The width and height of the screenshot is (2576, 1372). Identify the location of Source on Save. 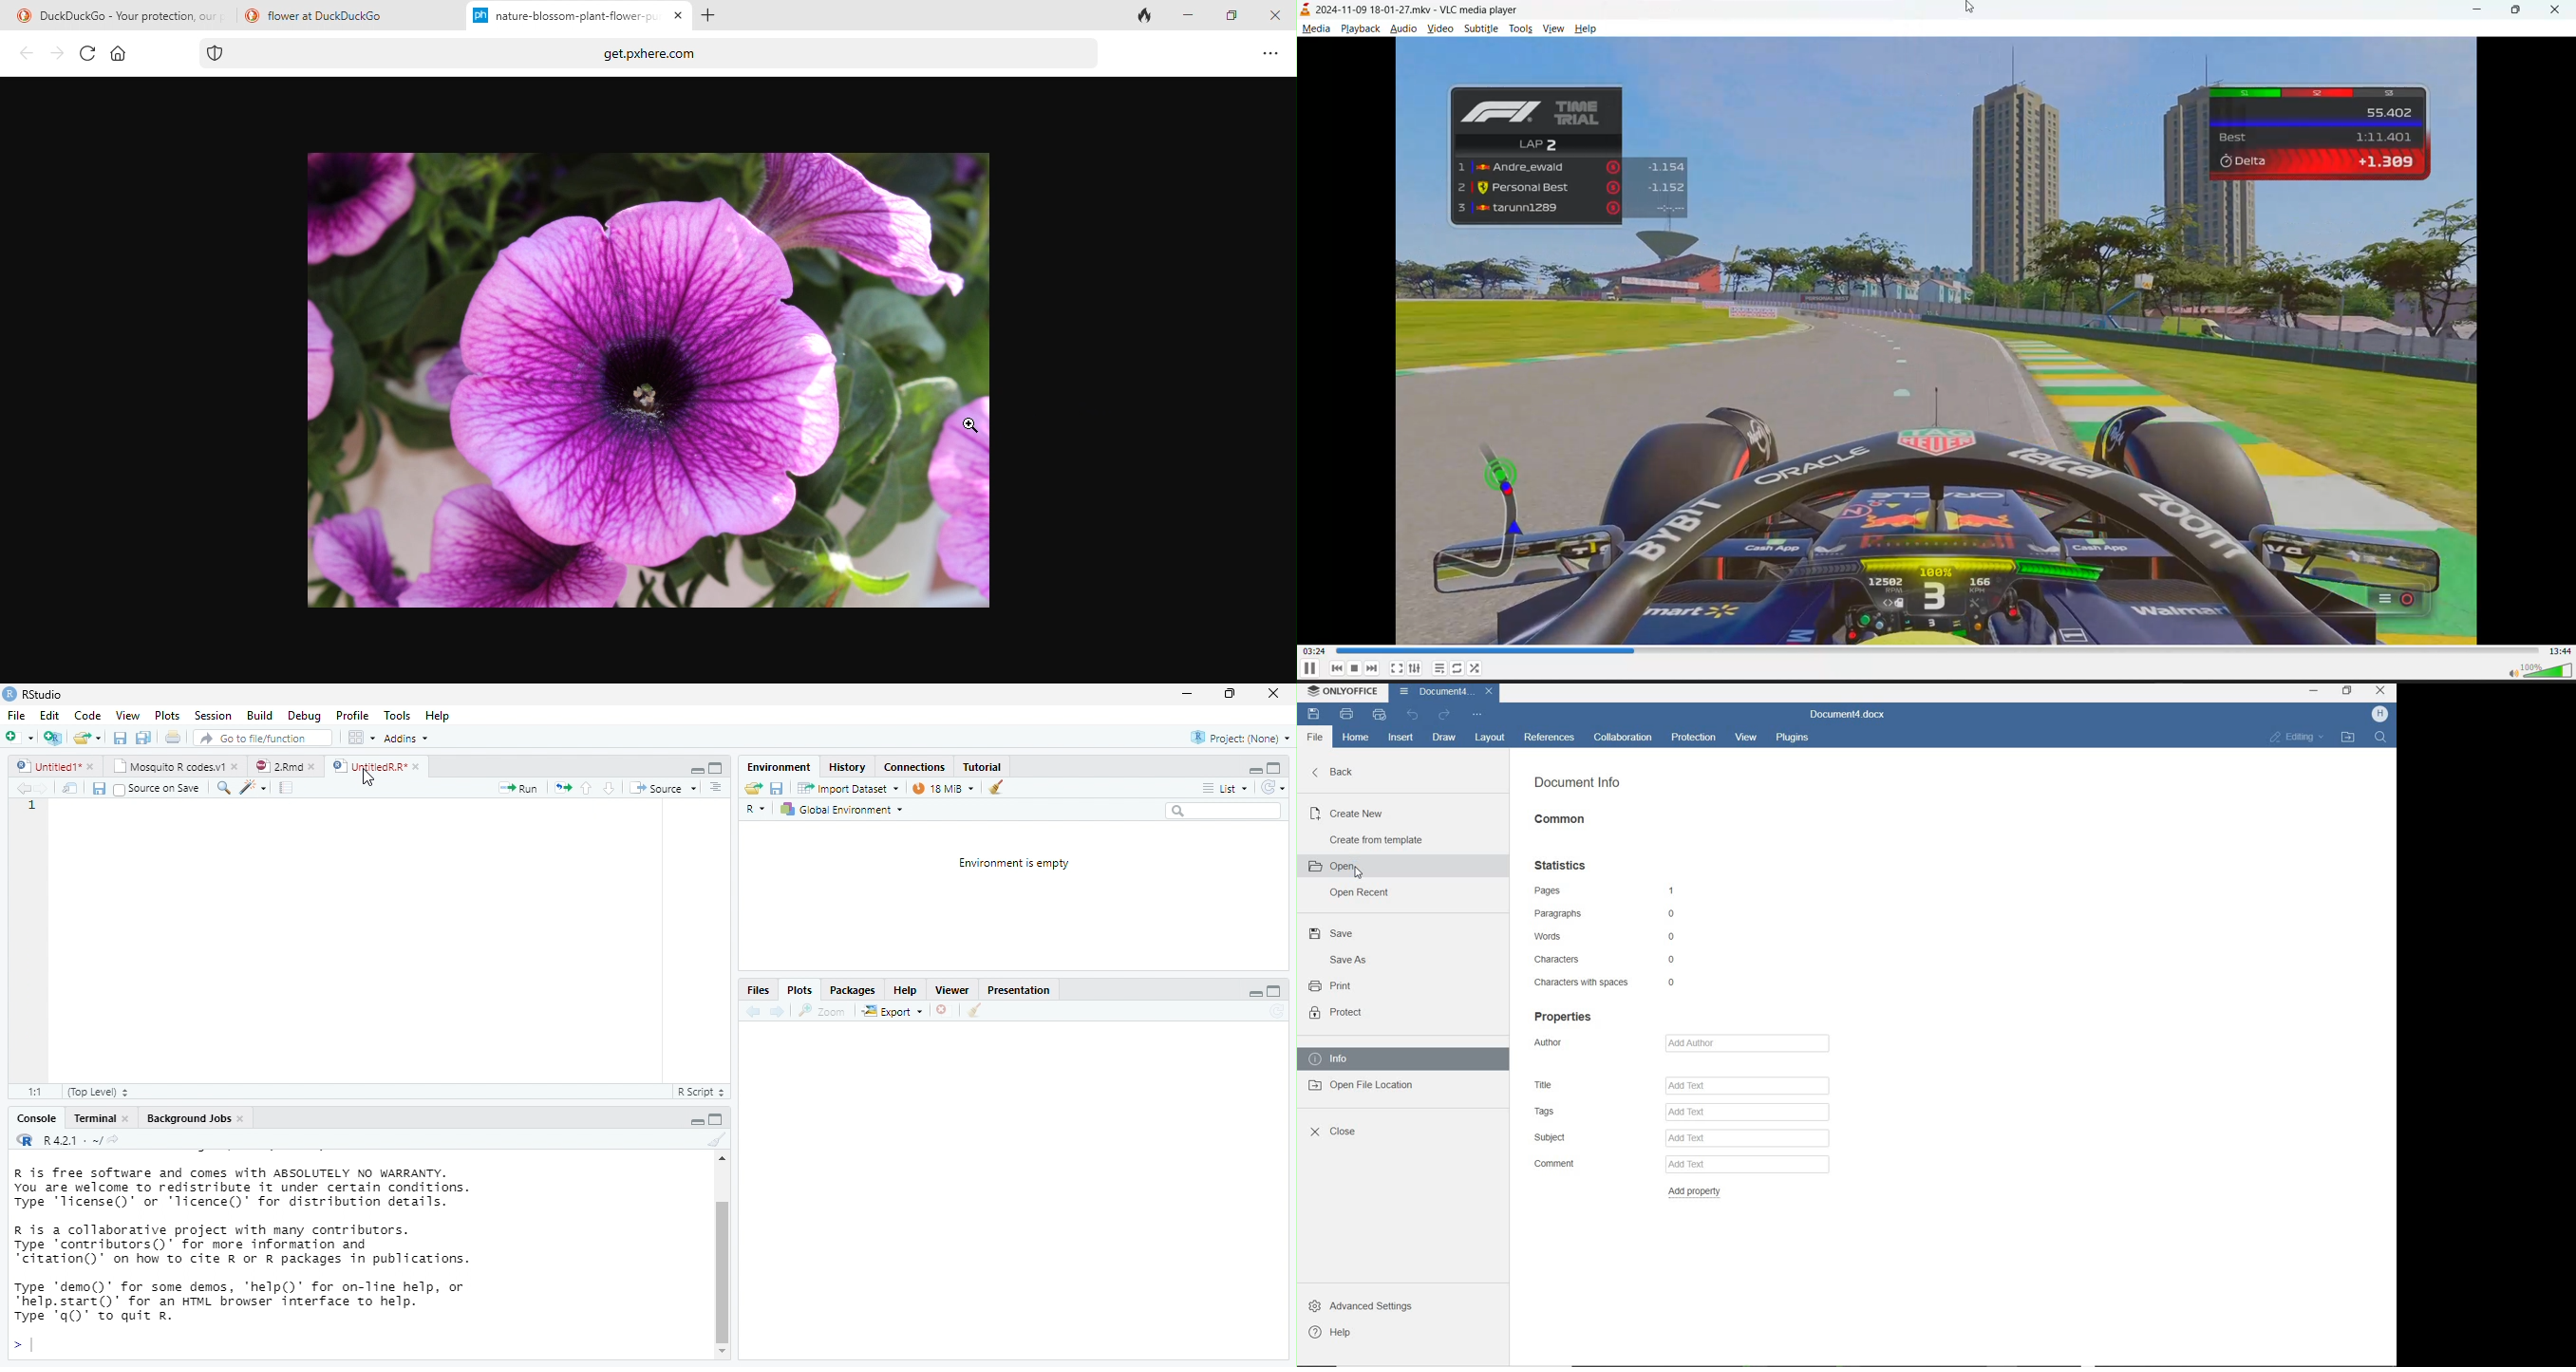
(156, 789).